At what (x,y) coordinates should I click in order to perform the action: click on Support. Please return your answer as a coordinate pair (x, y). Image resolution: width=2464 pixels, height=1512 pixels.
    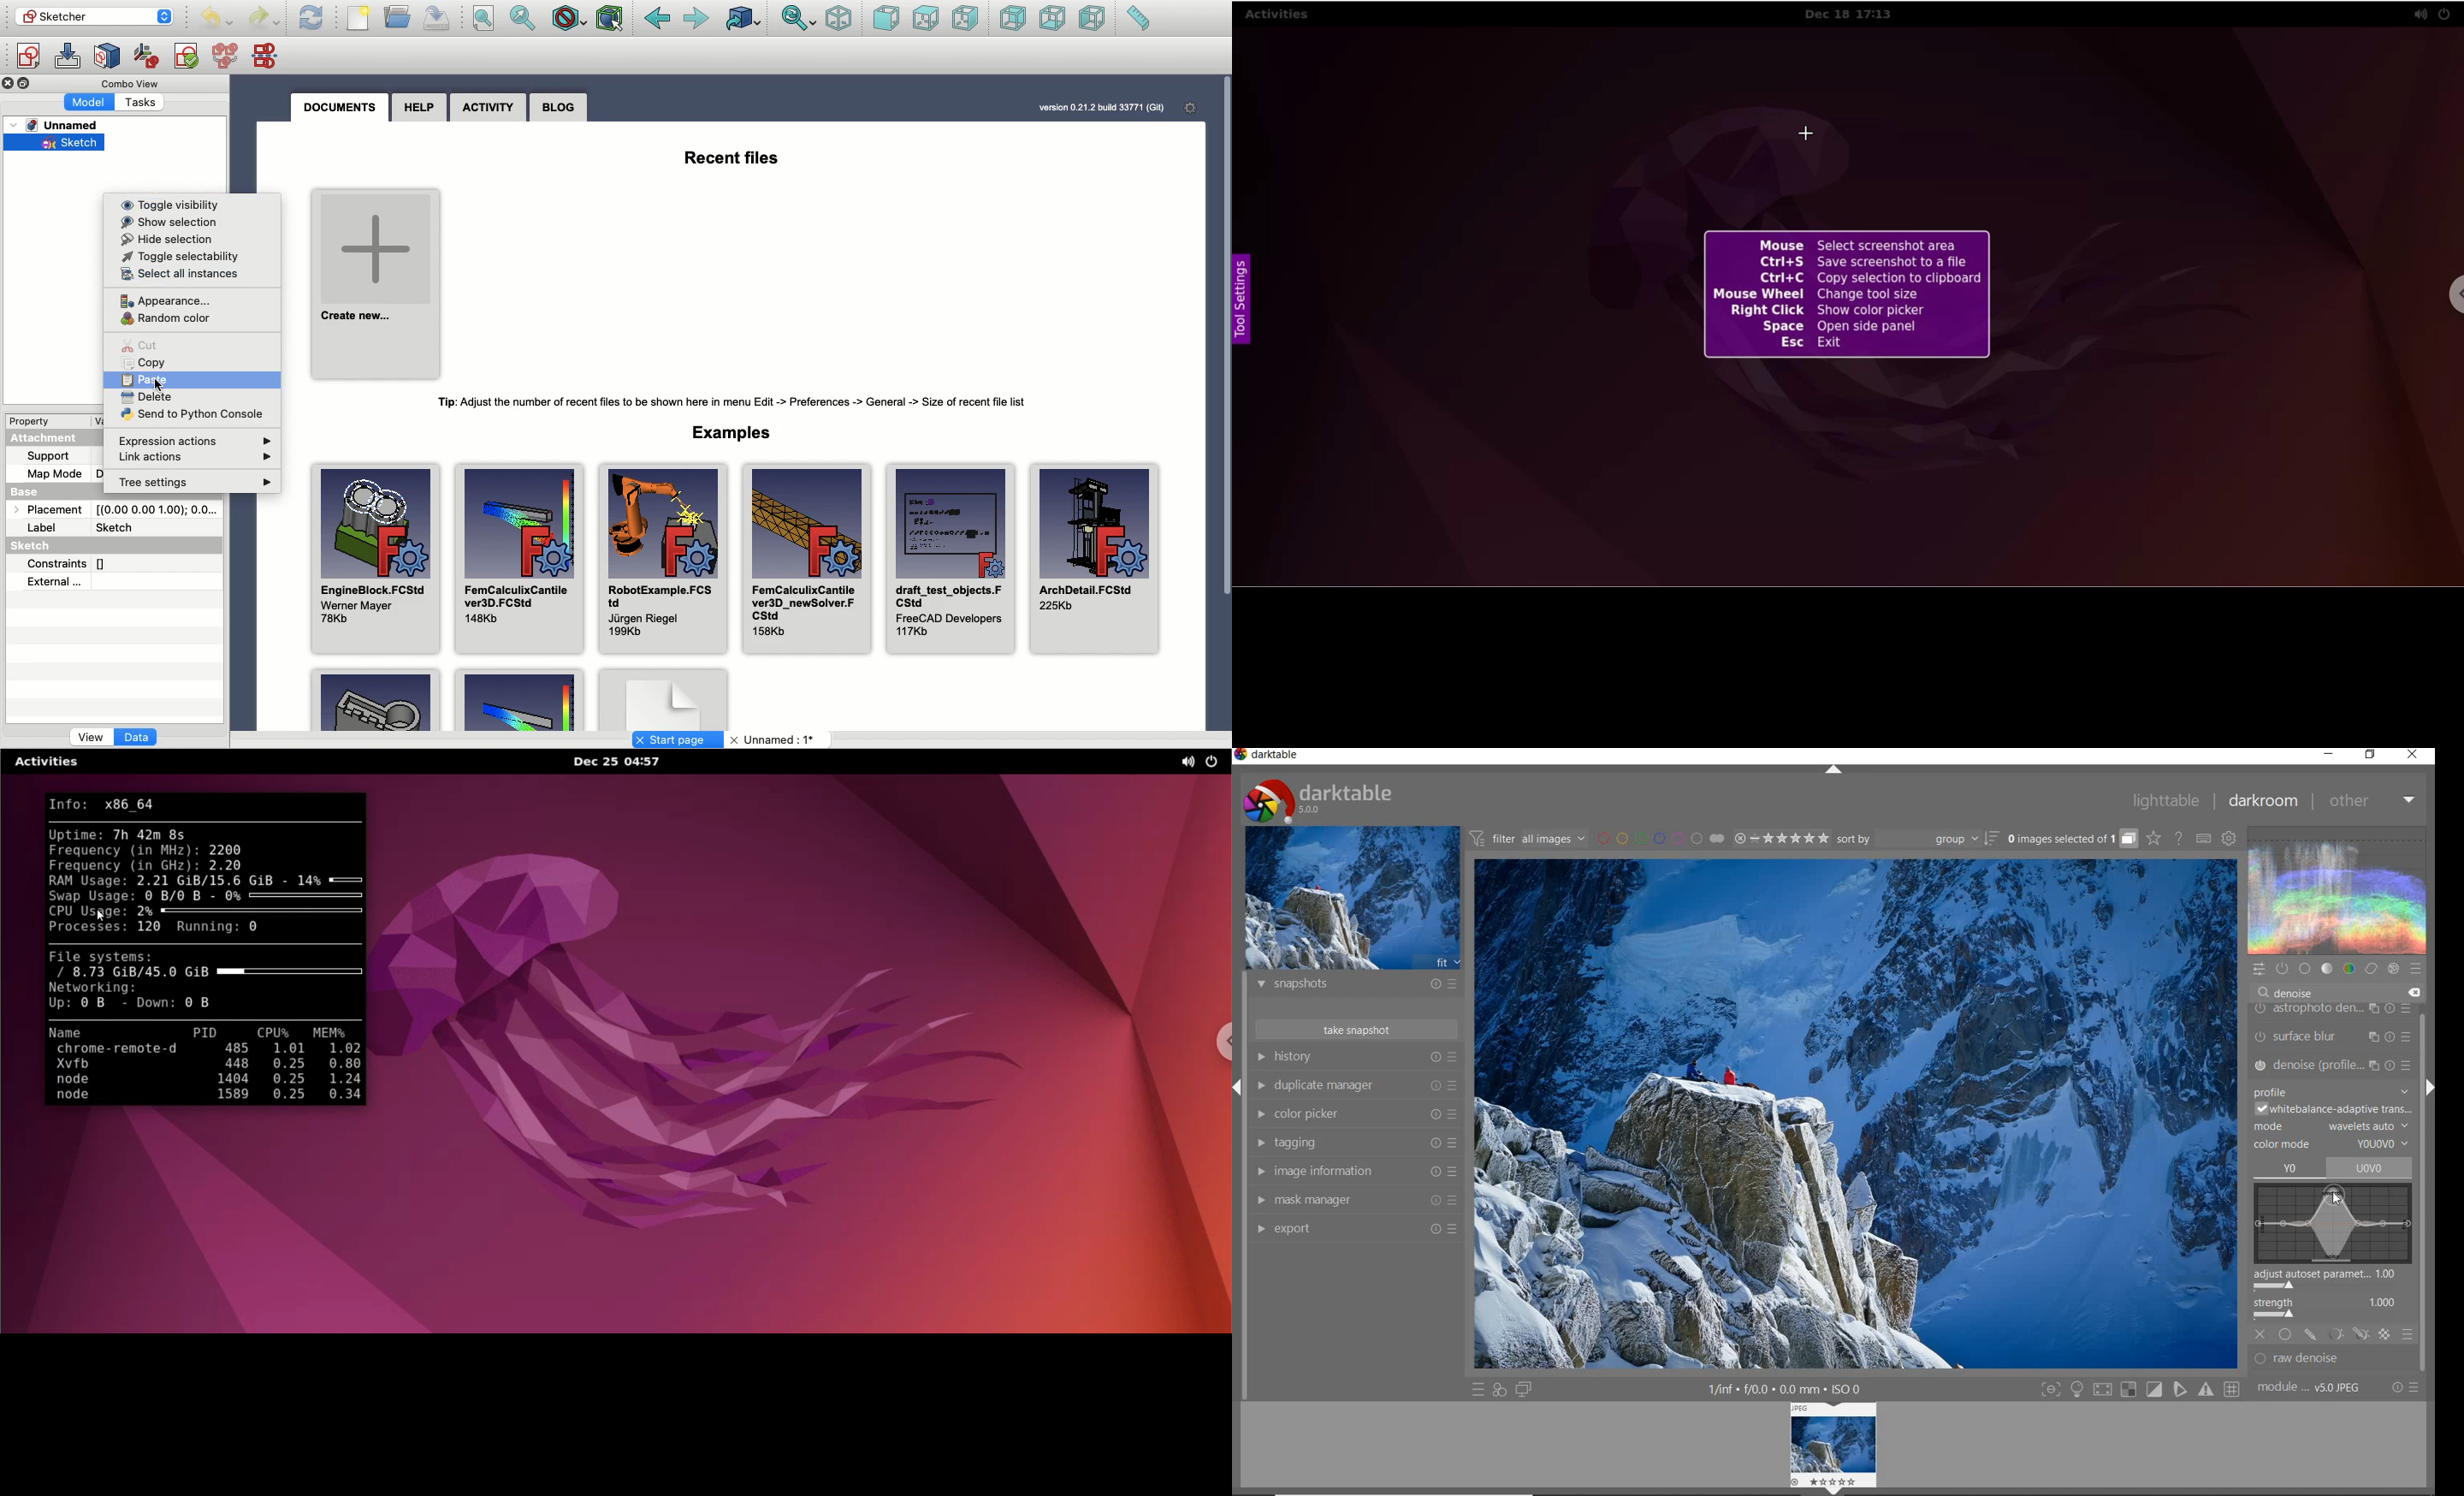
    Looking at the image, I should click on (56, 456).